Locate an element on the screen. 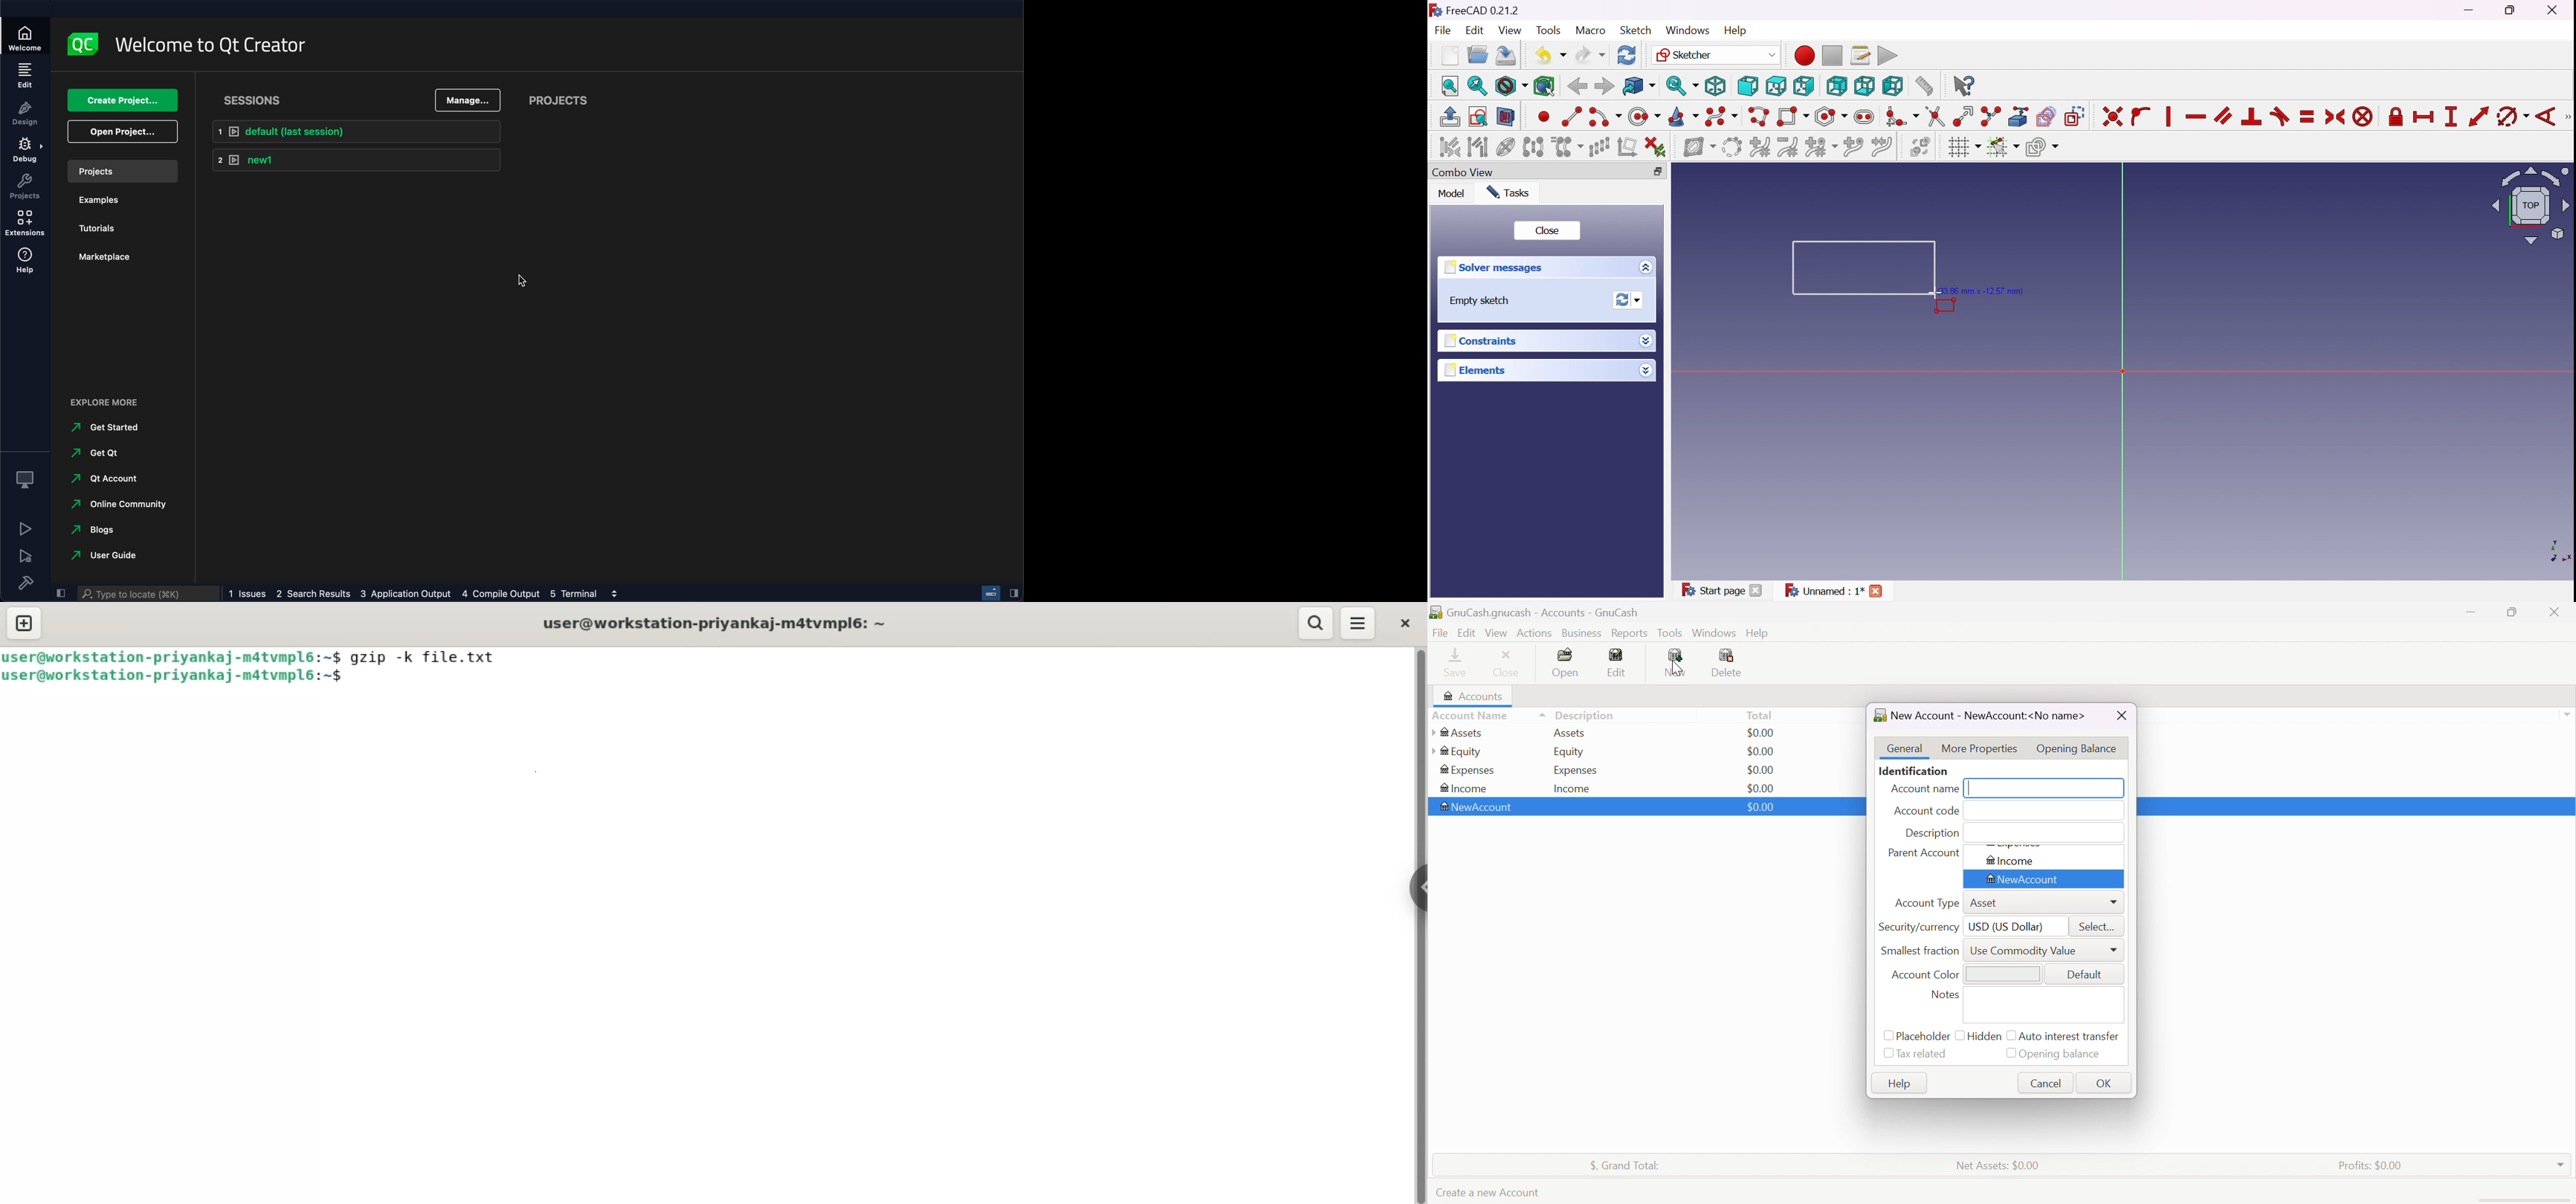 This screenshot has height=1204, width=2576. Forces recomputation of active document is located at coordinates (1631, 299).